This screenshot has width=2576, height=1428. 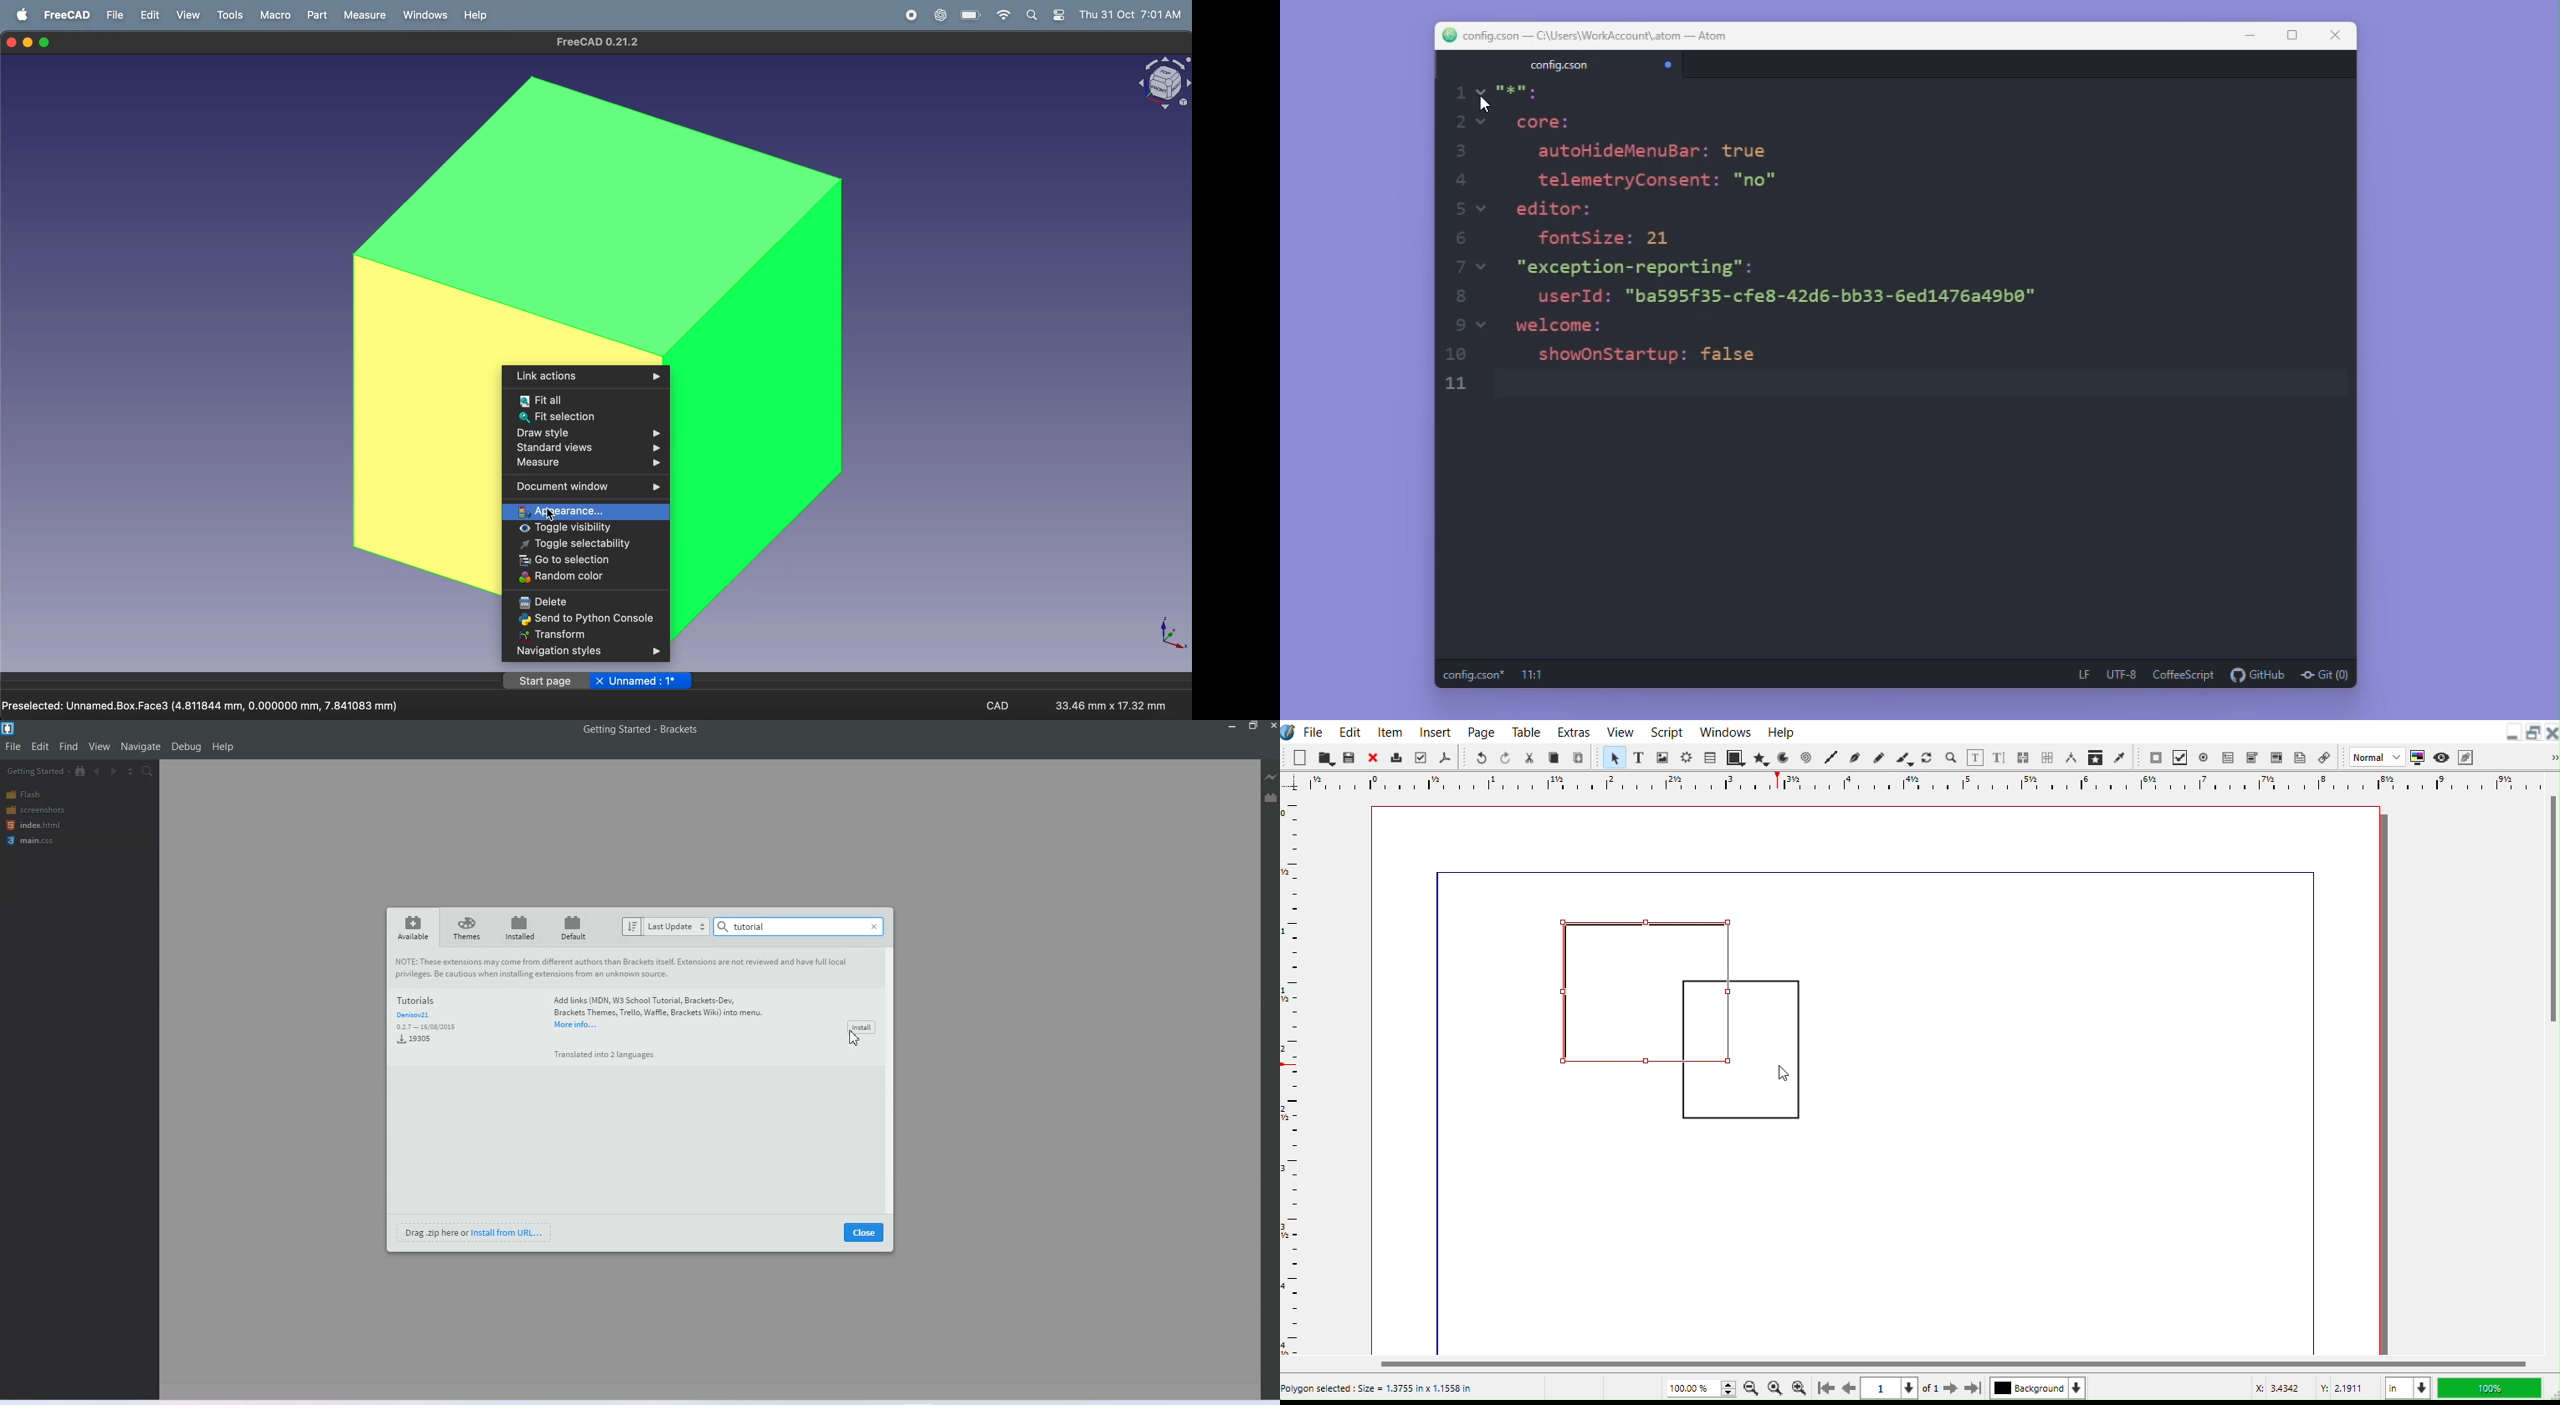 I want to click on Close, so click(x=1371, y=758).